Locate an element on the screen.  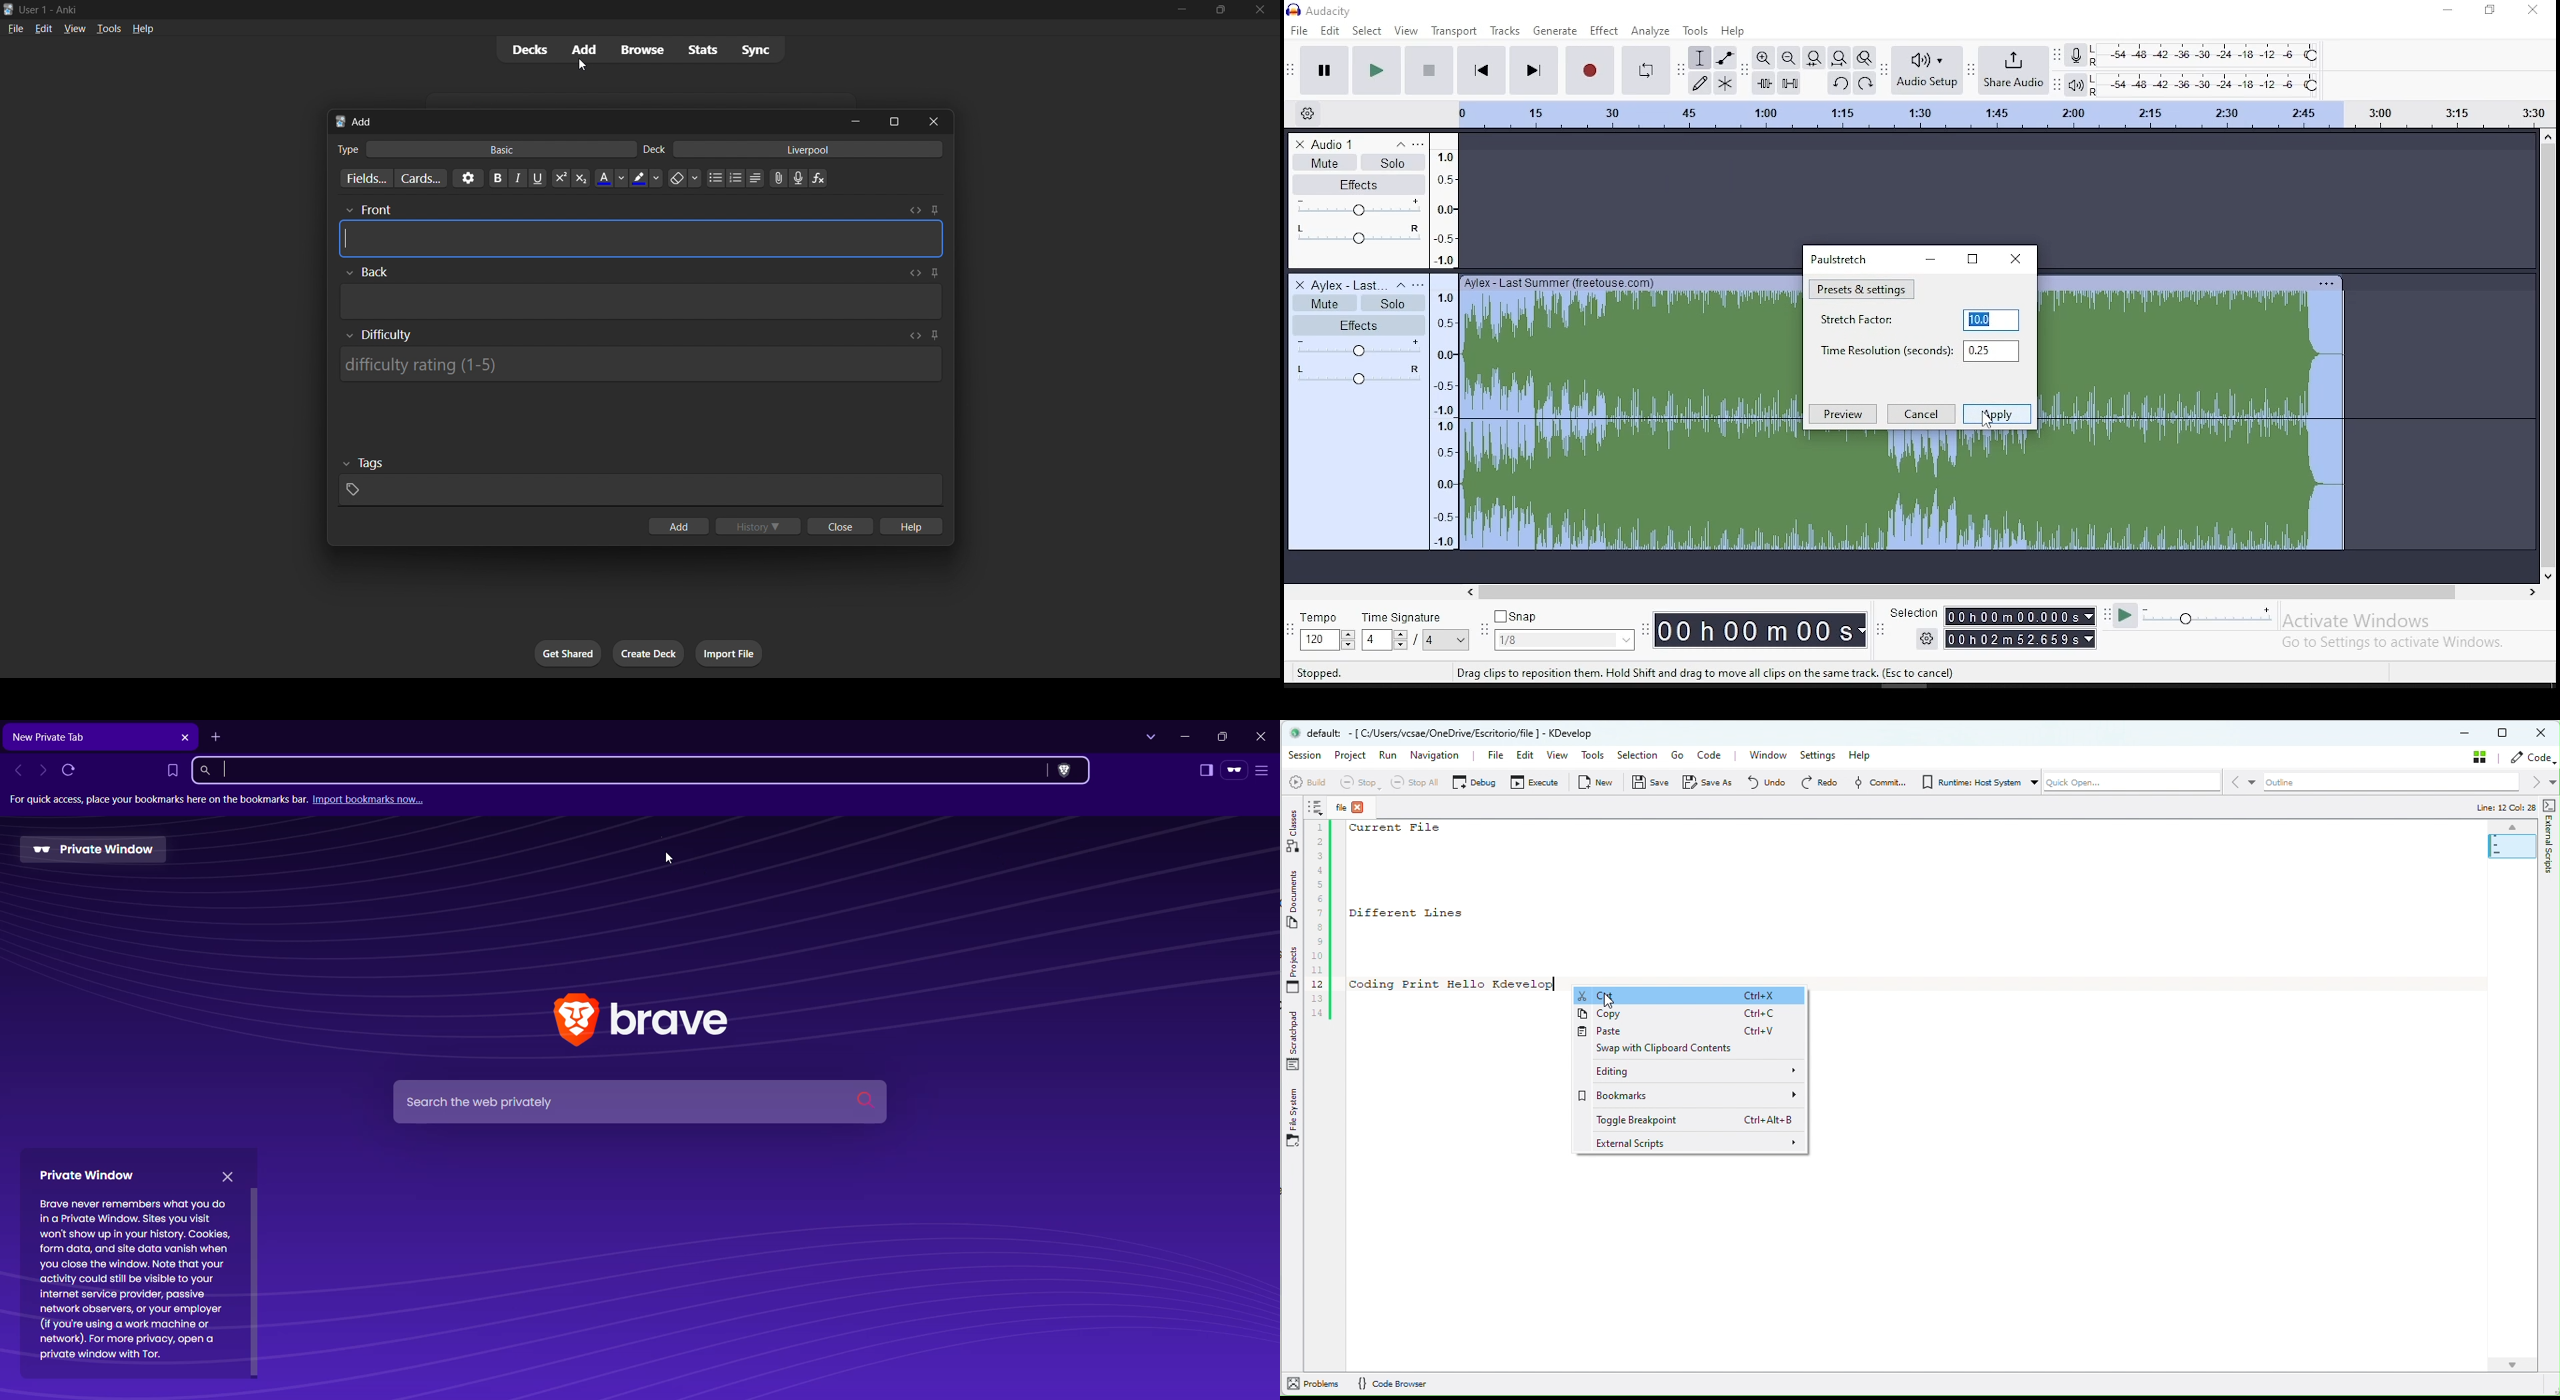
cancel is located at coordinates (1919, 413).